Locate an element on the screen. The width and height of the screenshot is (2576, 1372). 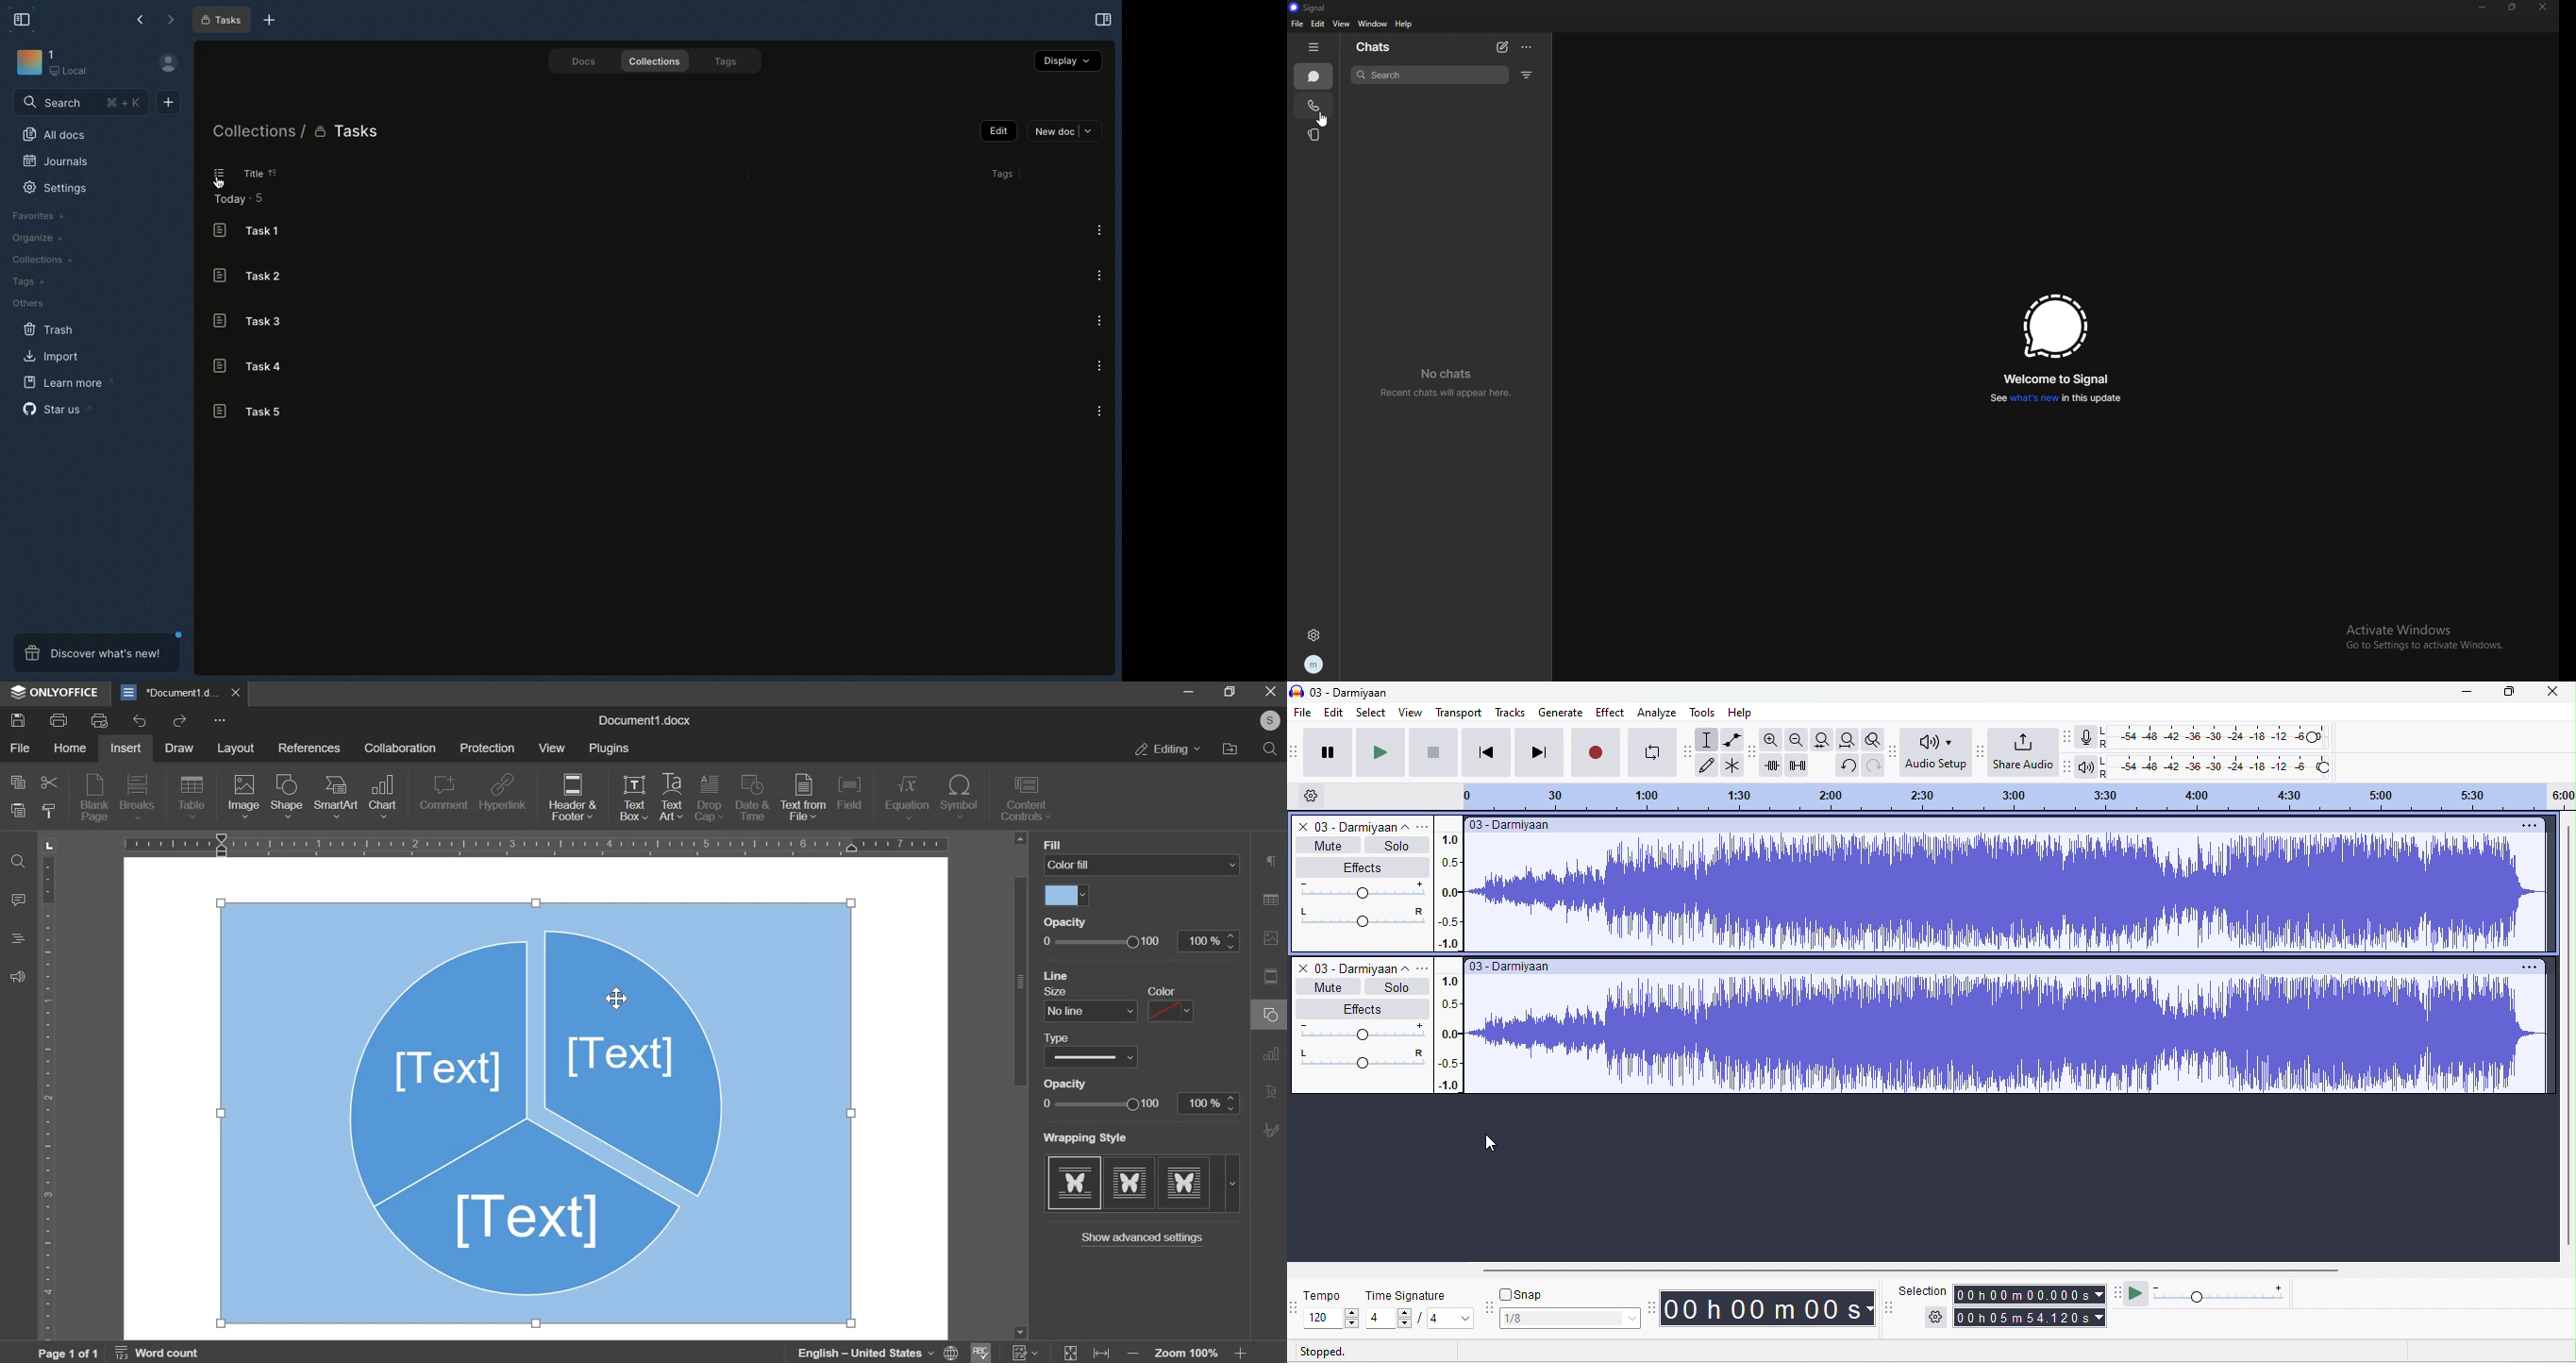
comment is located at coordinates (442, 792).